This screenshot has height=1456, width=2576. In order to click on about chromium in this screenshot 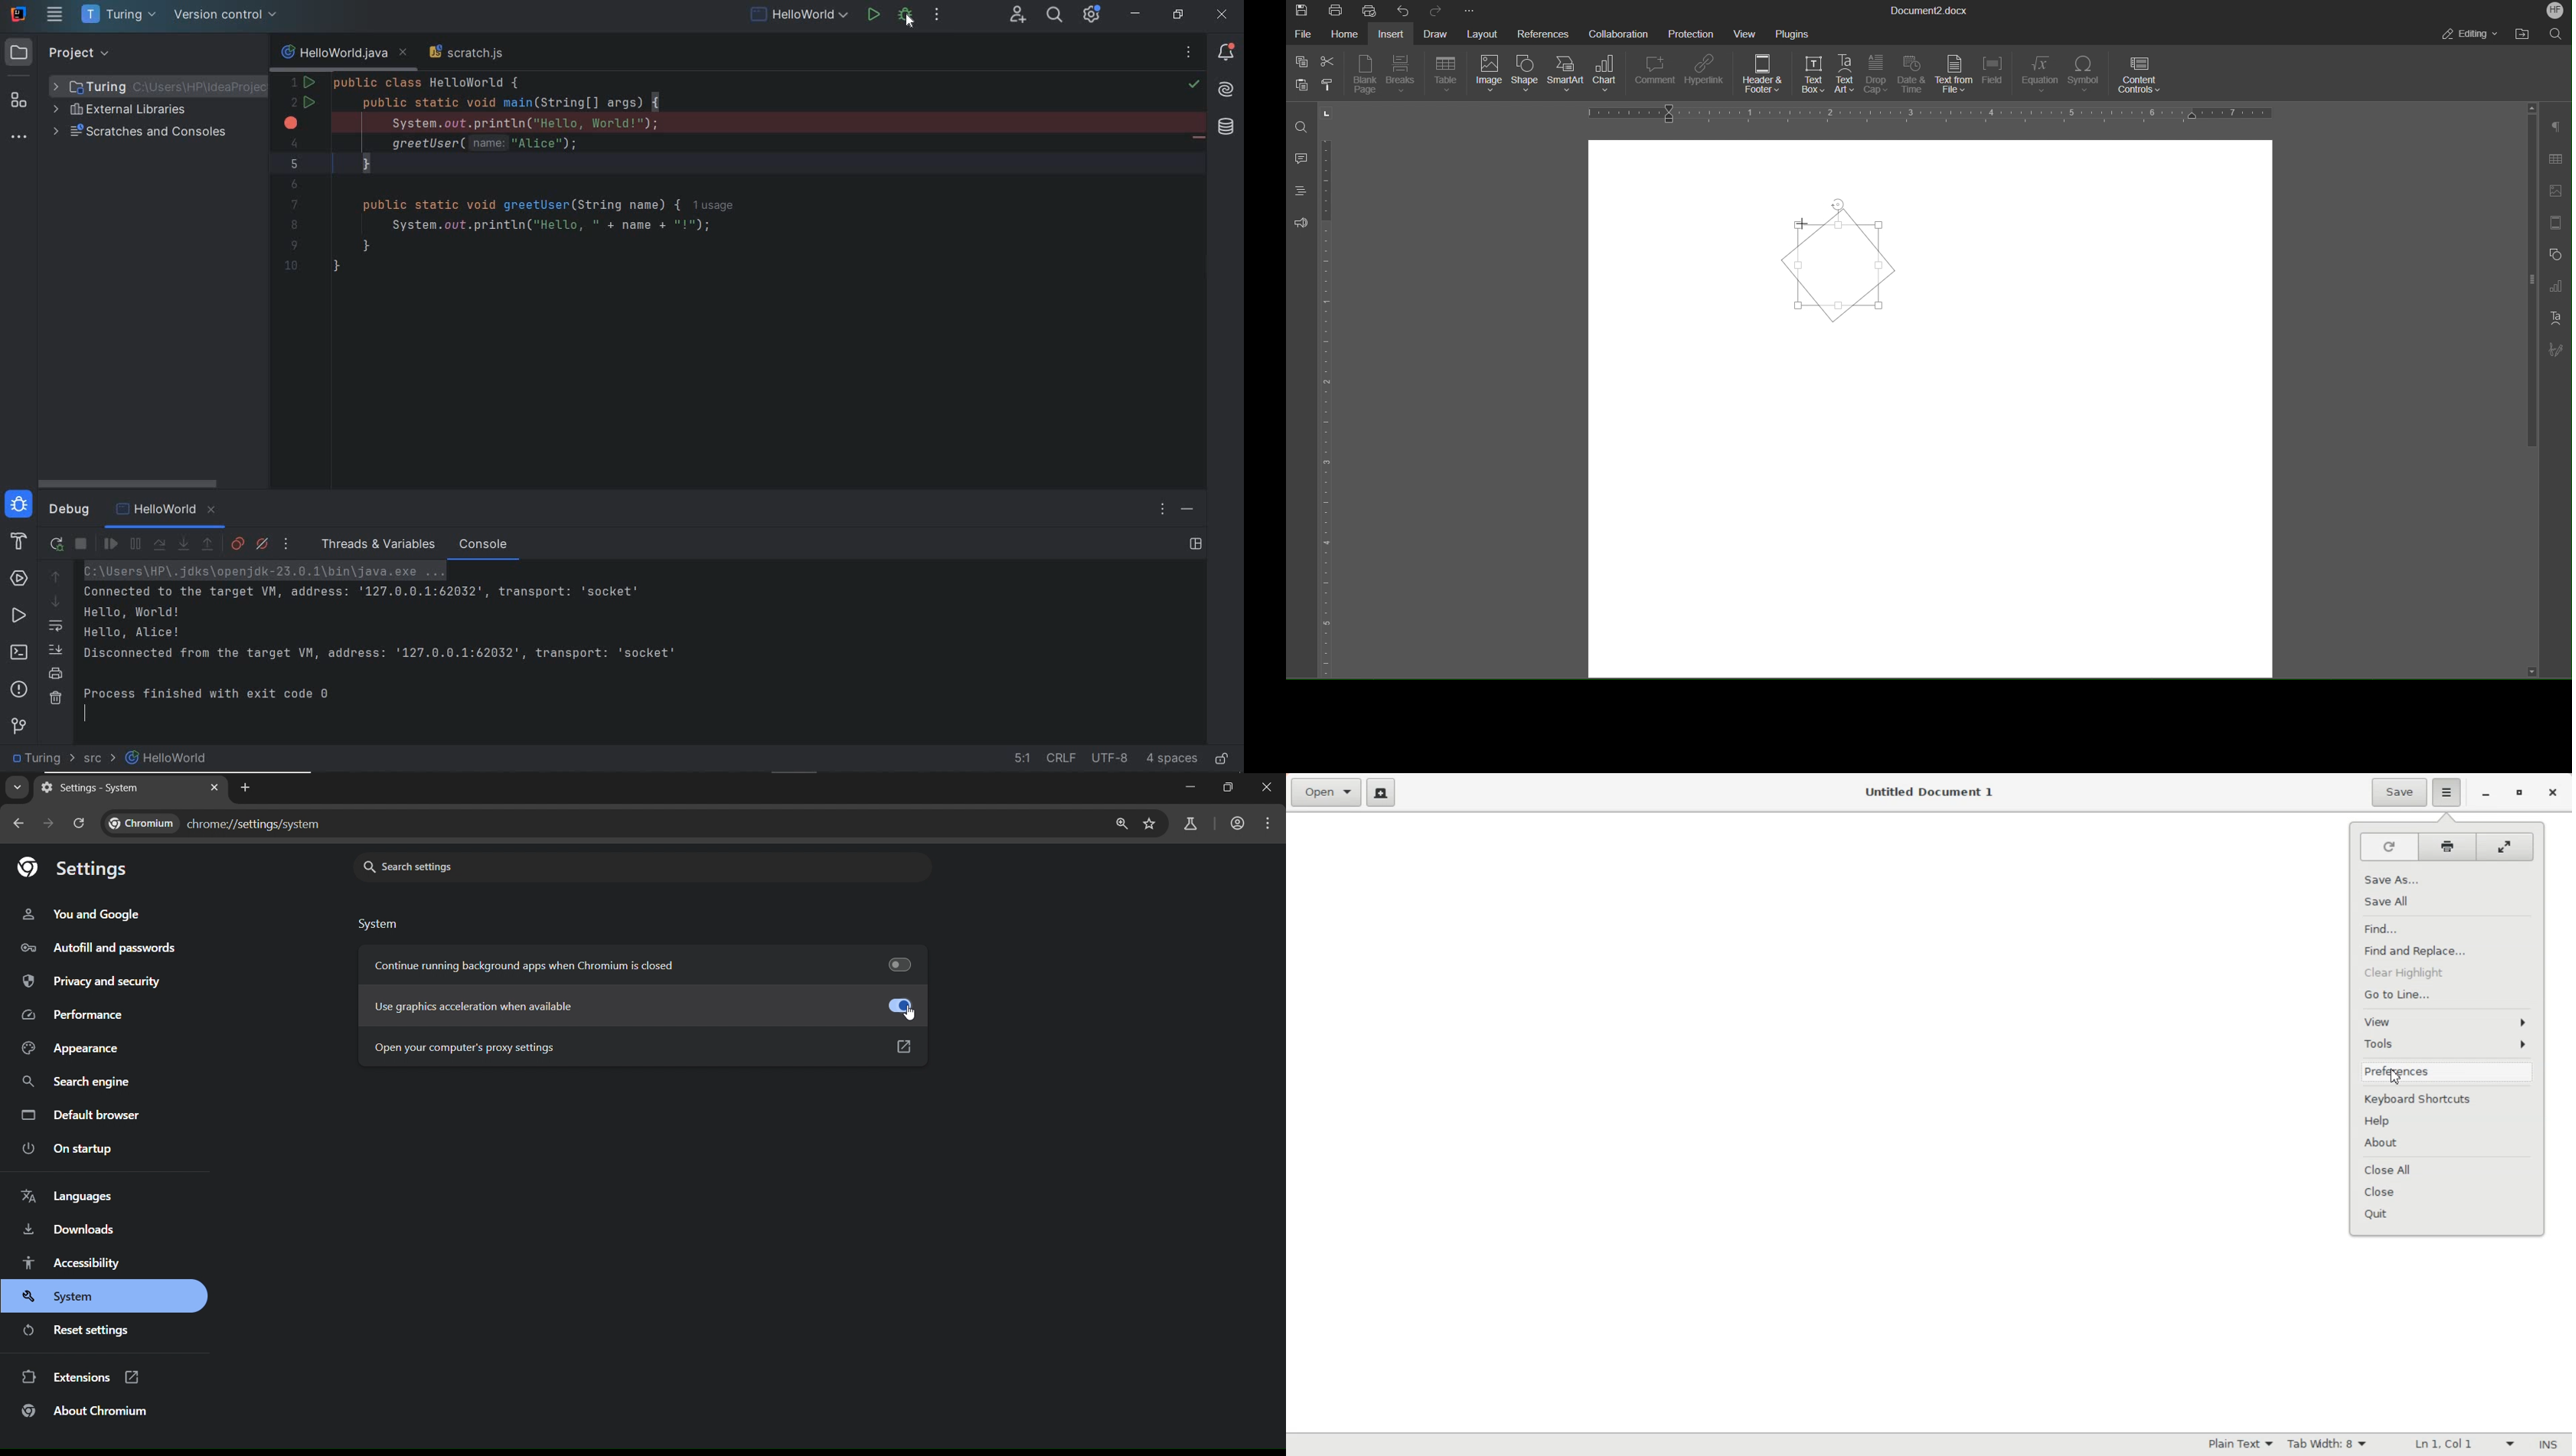, I will do `click(86, 1409)`.